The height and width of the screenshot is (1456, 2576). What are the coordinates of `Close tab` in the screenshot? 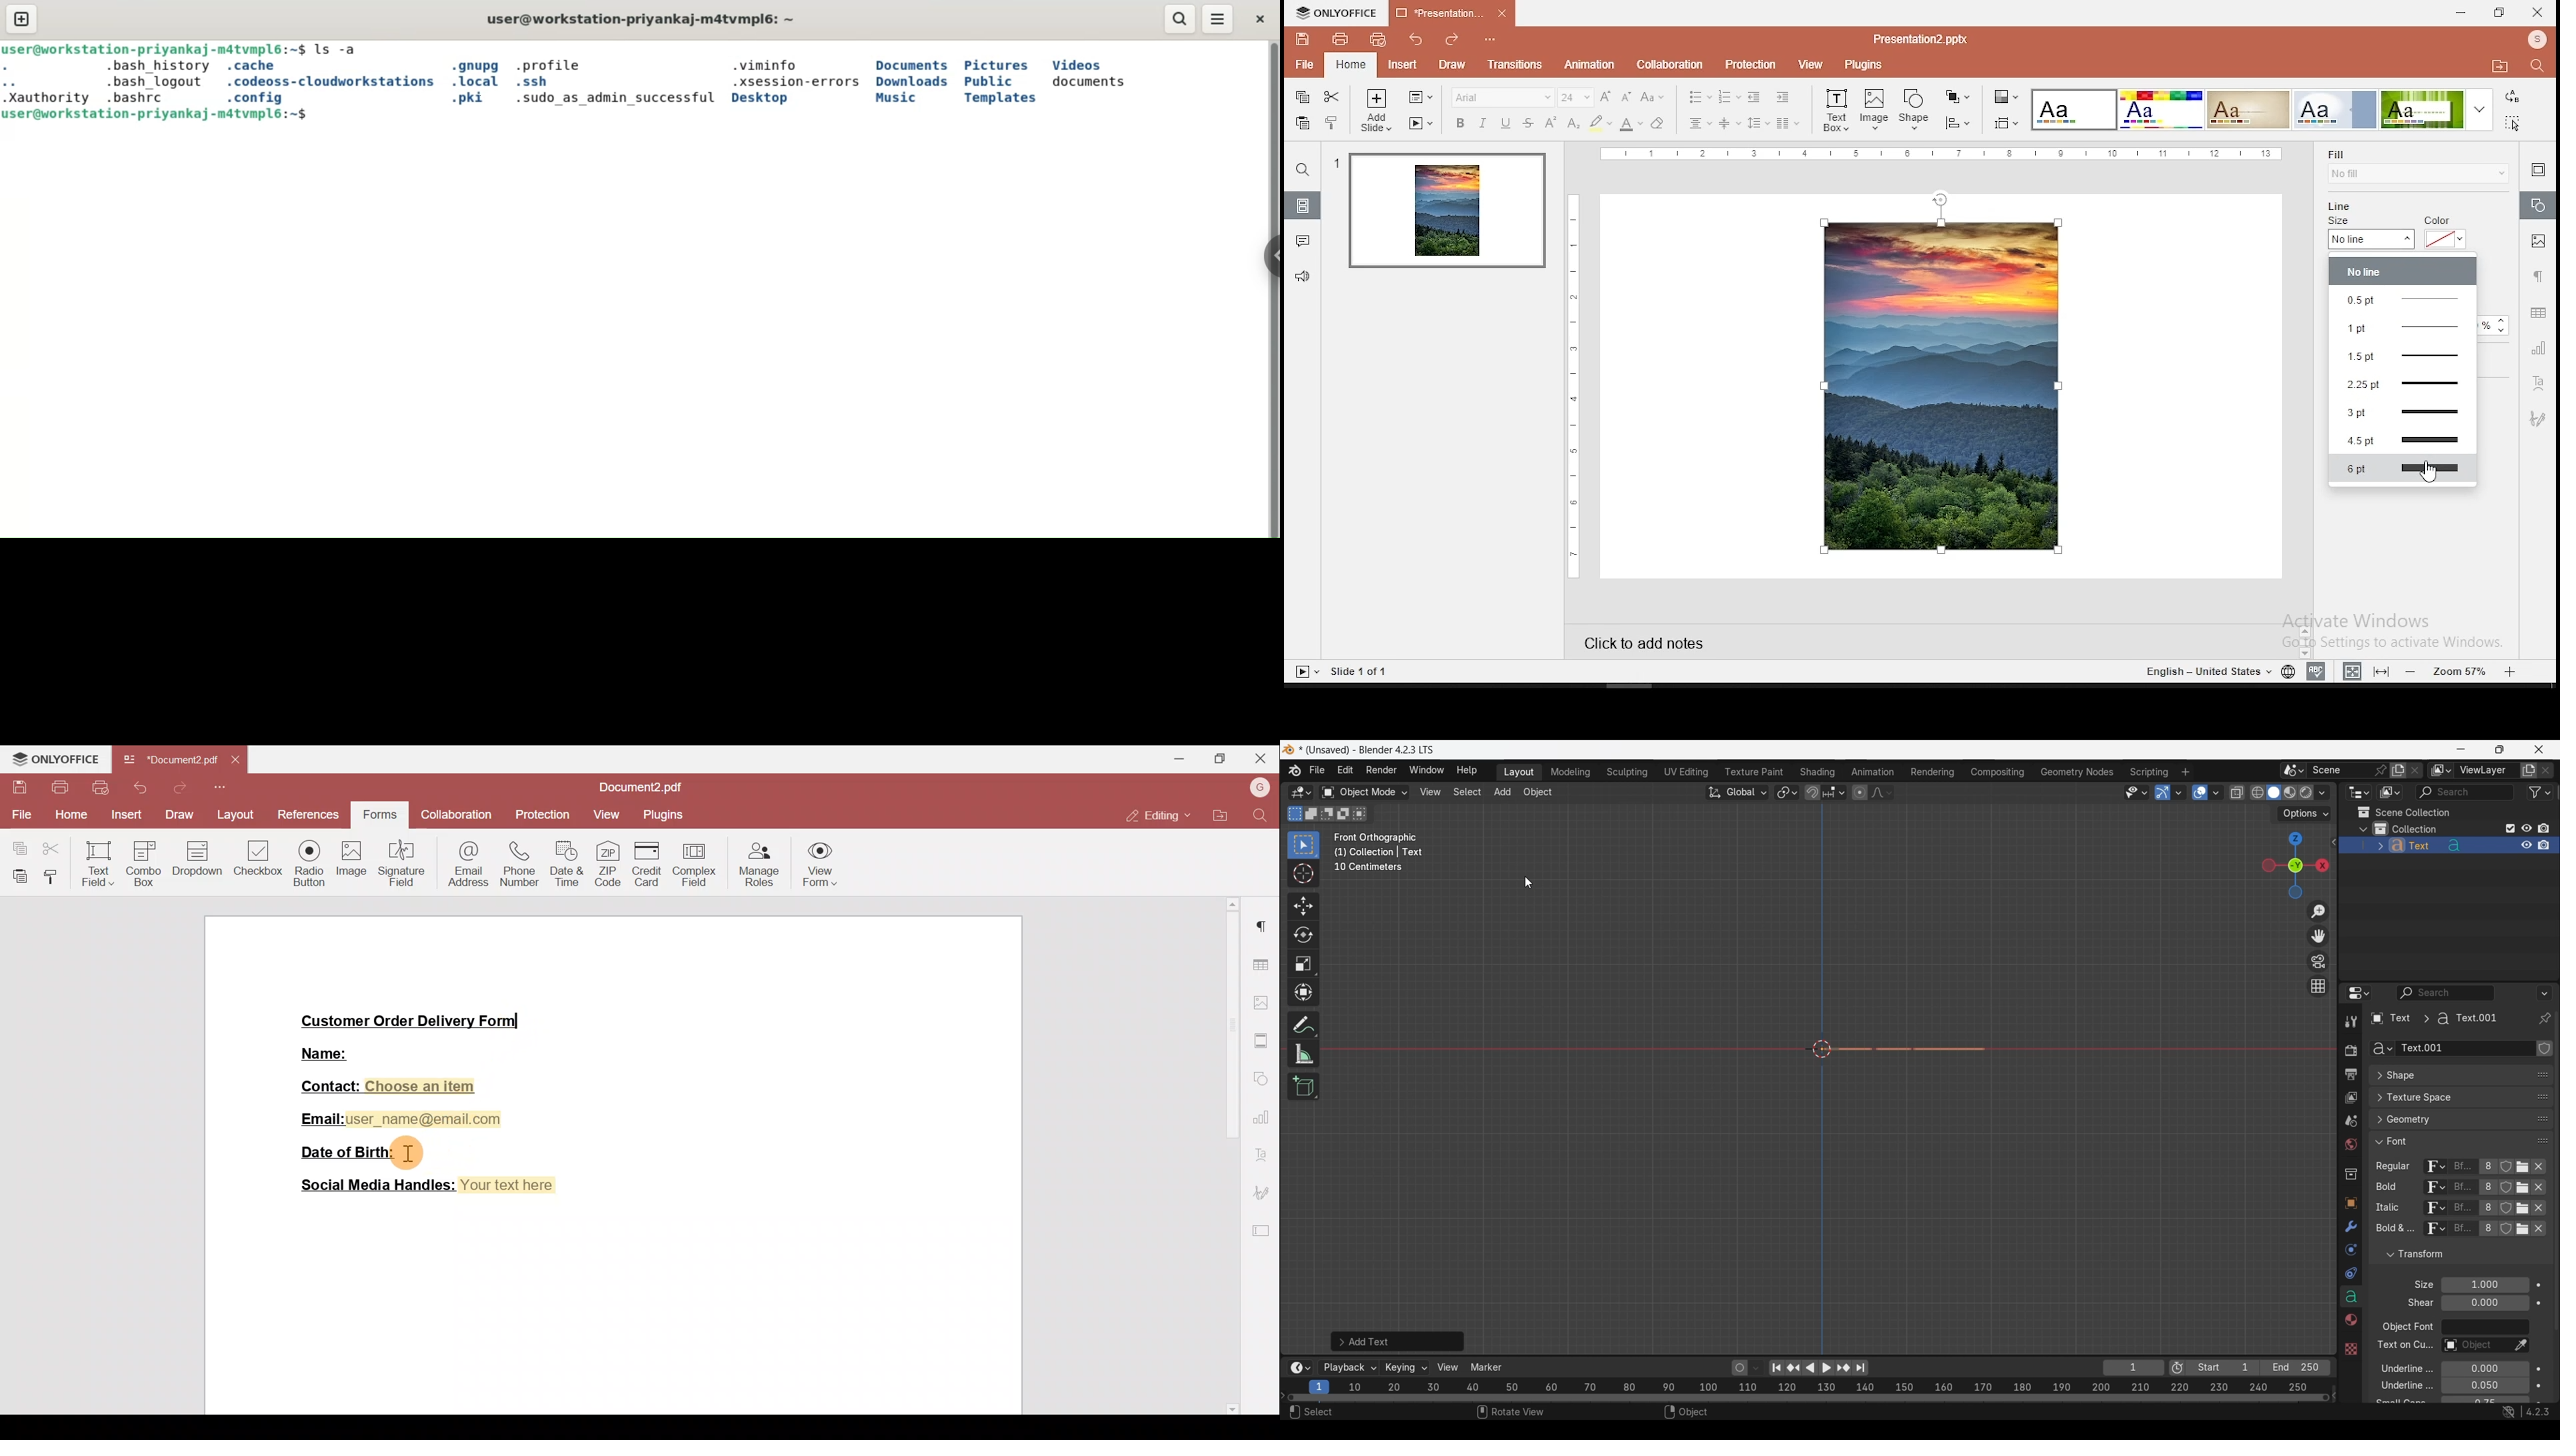 It's located at (233, 761).